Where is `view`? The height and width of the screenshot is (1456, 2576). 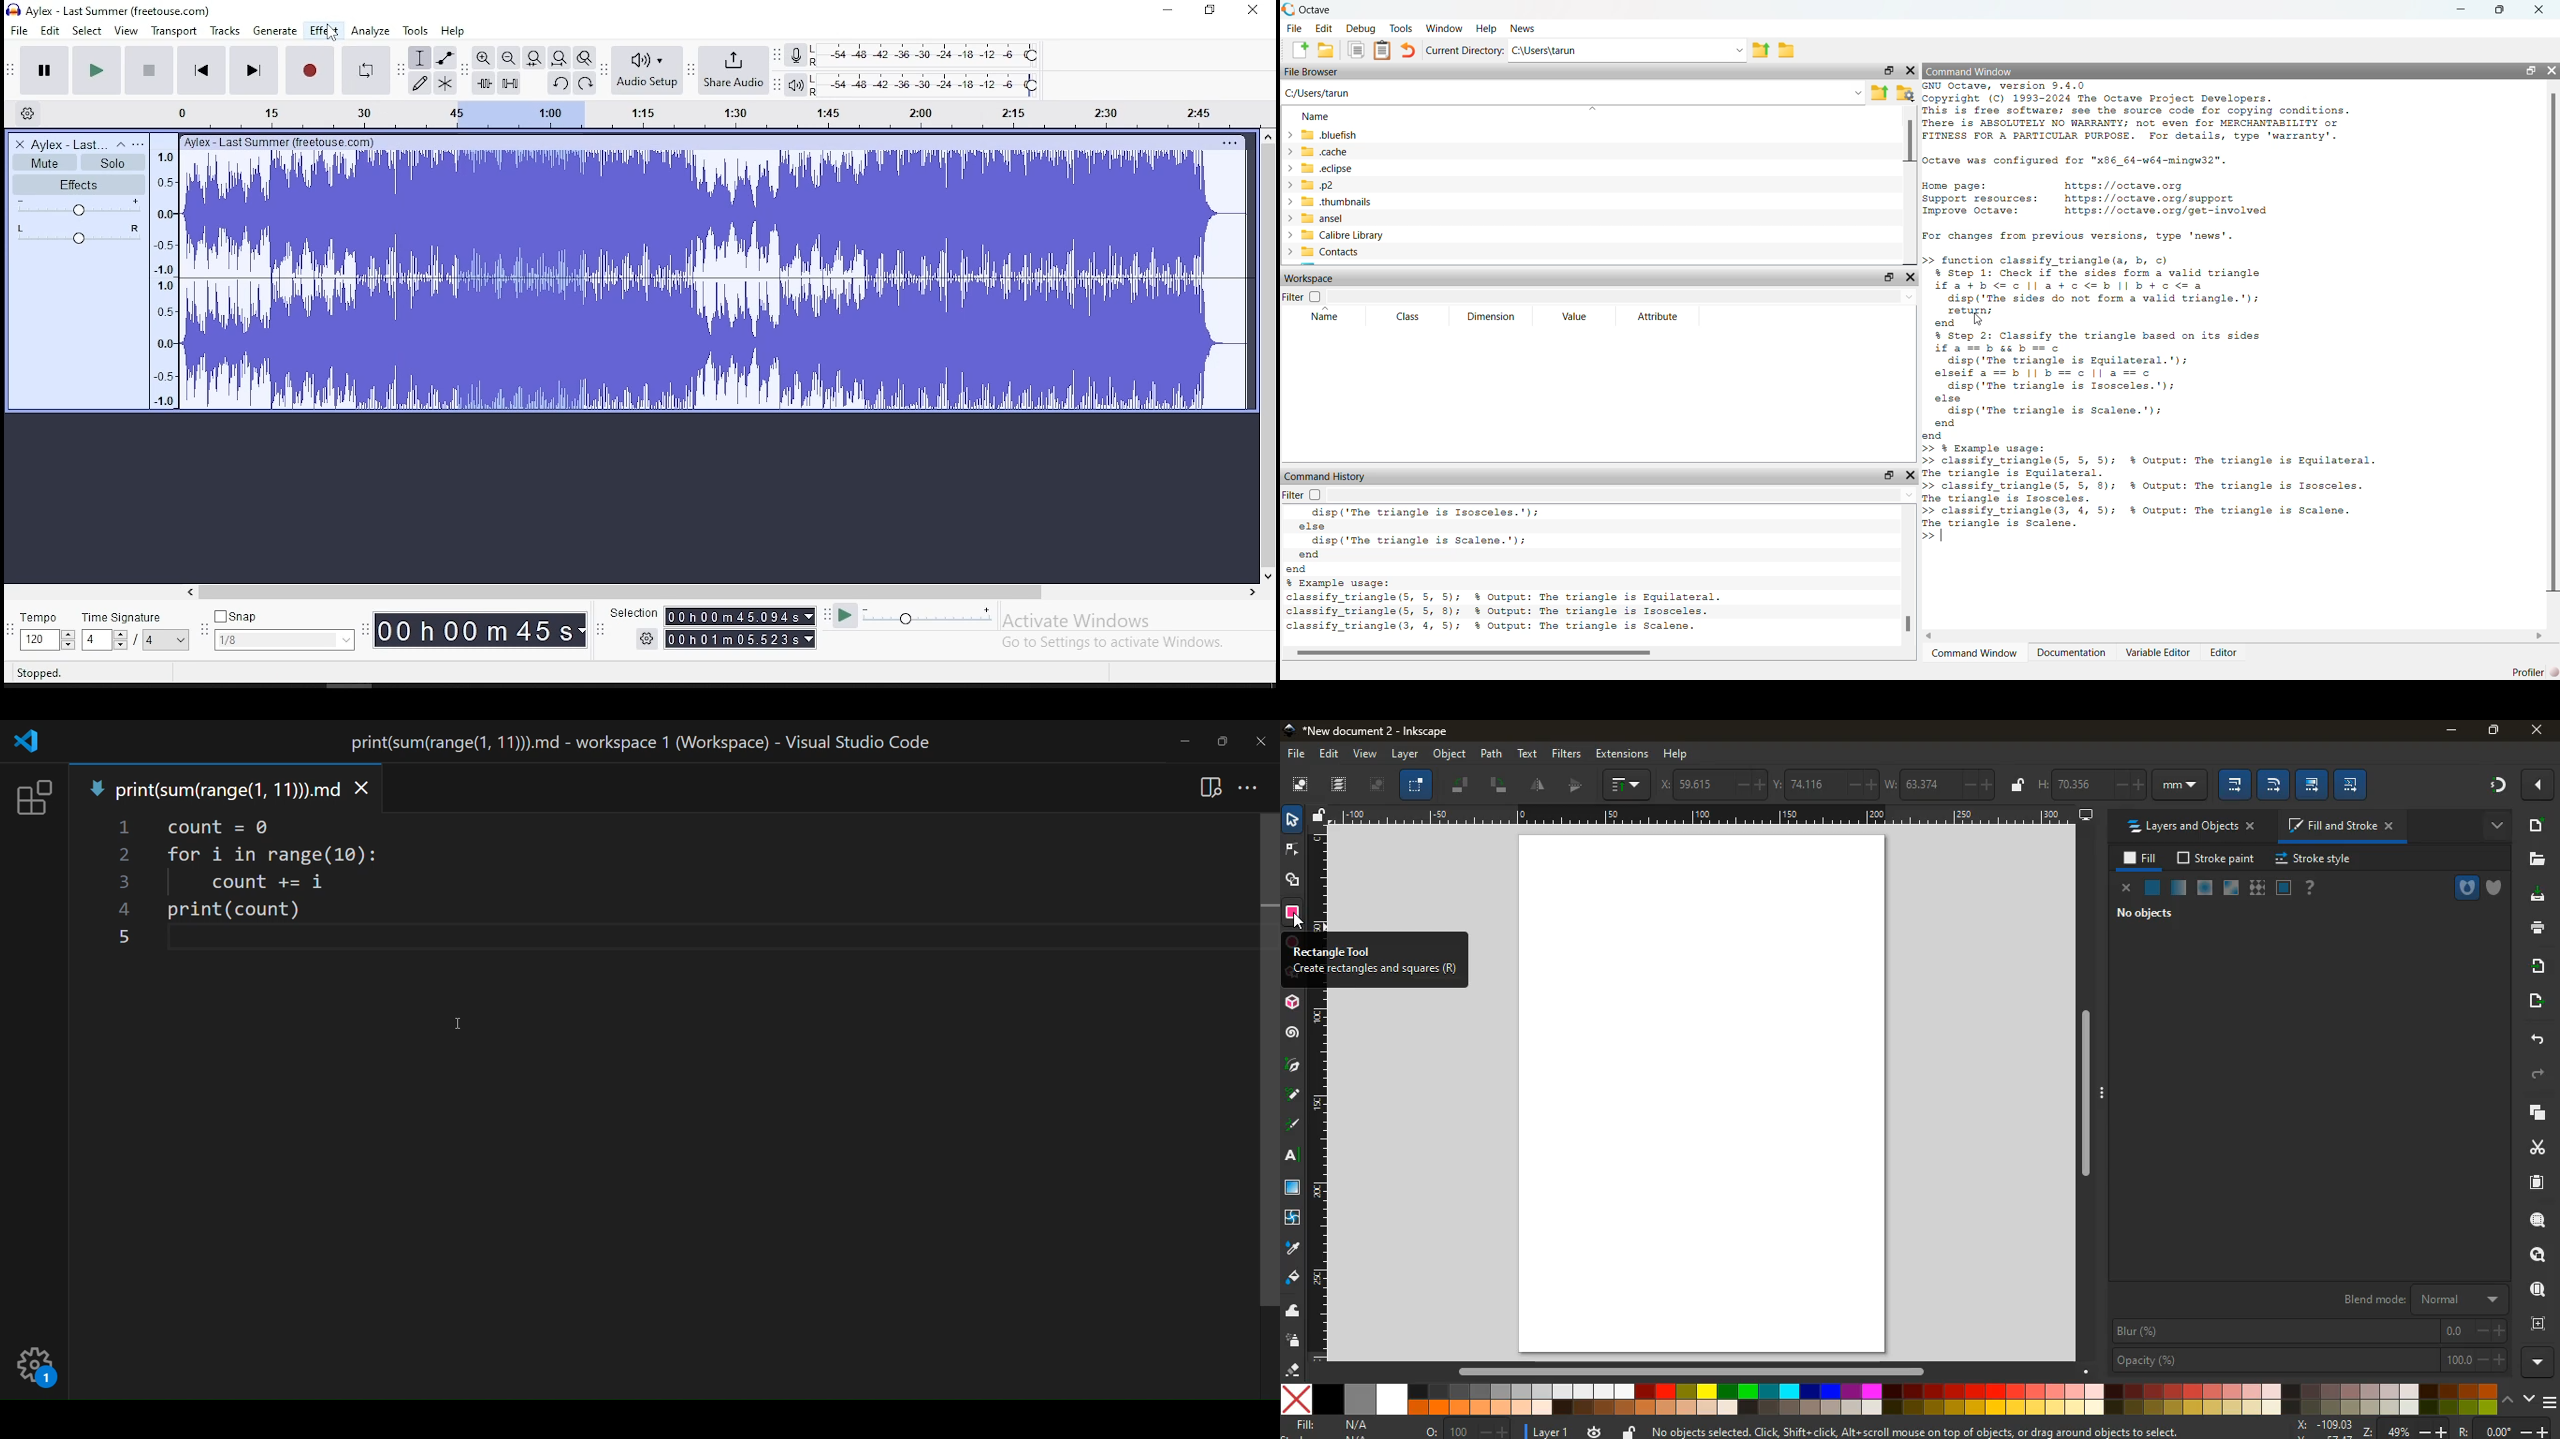
view is located at coordinates (127, 31).